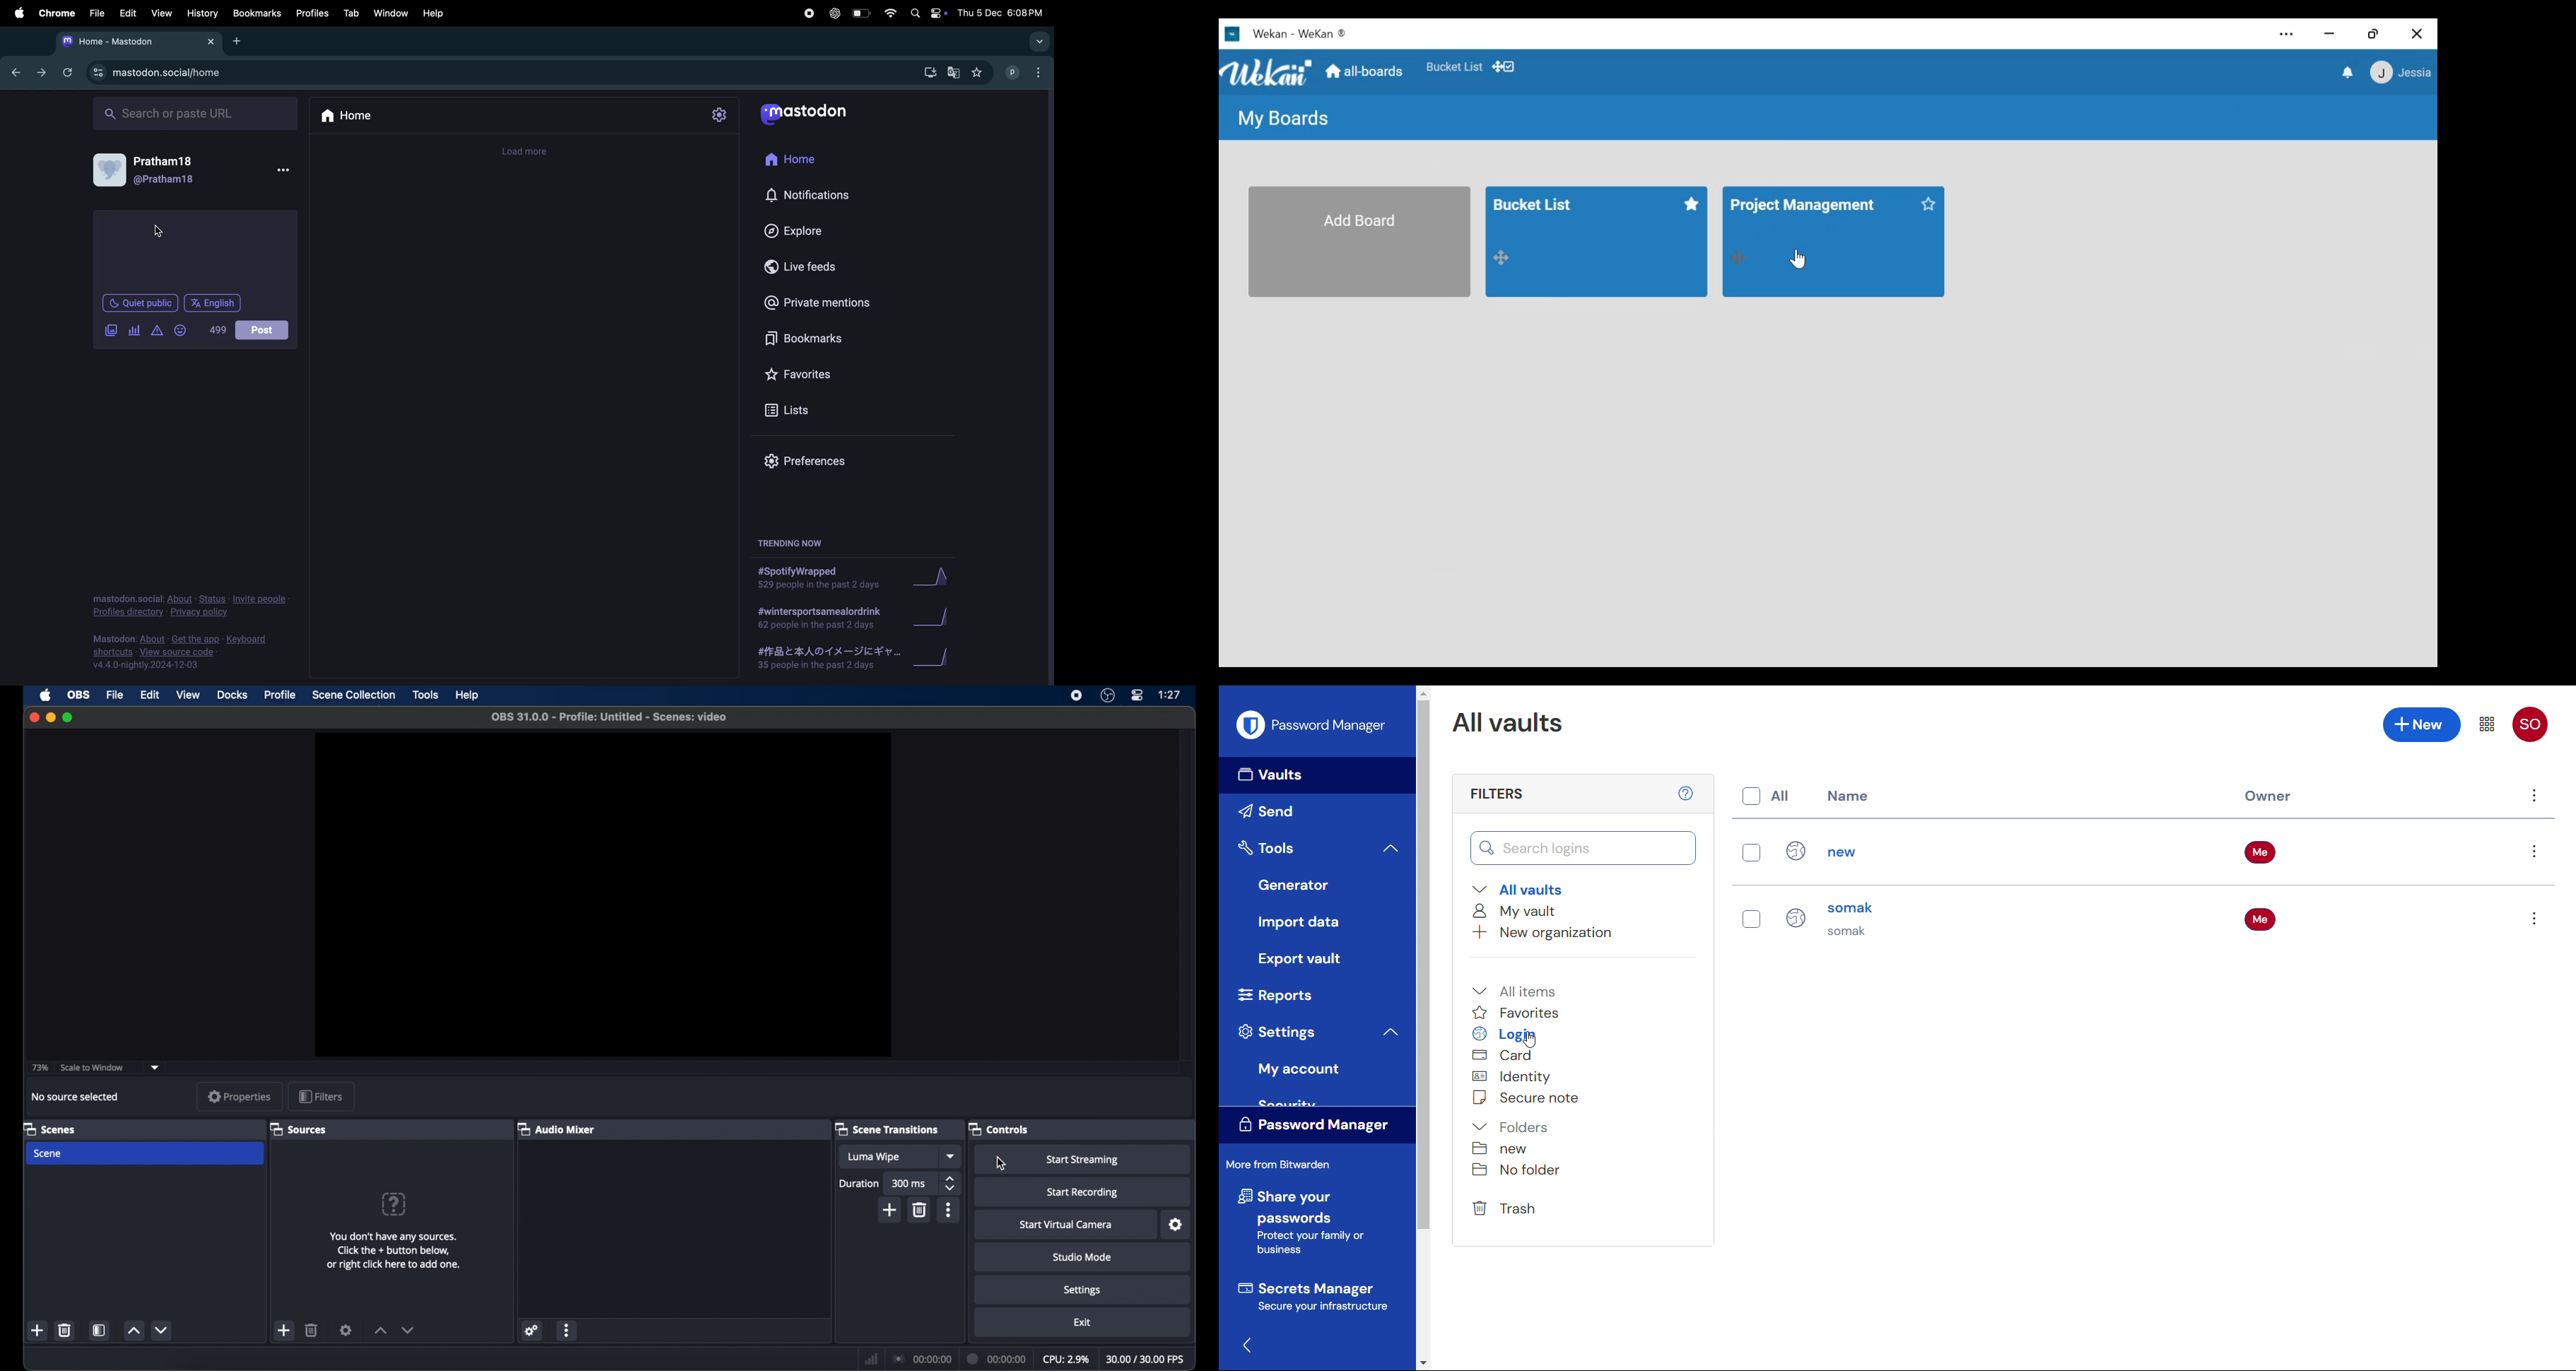 The height and width of the screenshot is (1372, 2576). I want to click on exit, so click(1082, 1322).